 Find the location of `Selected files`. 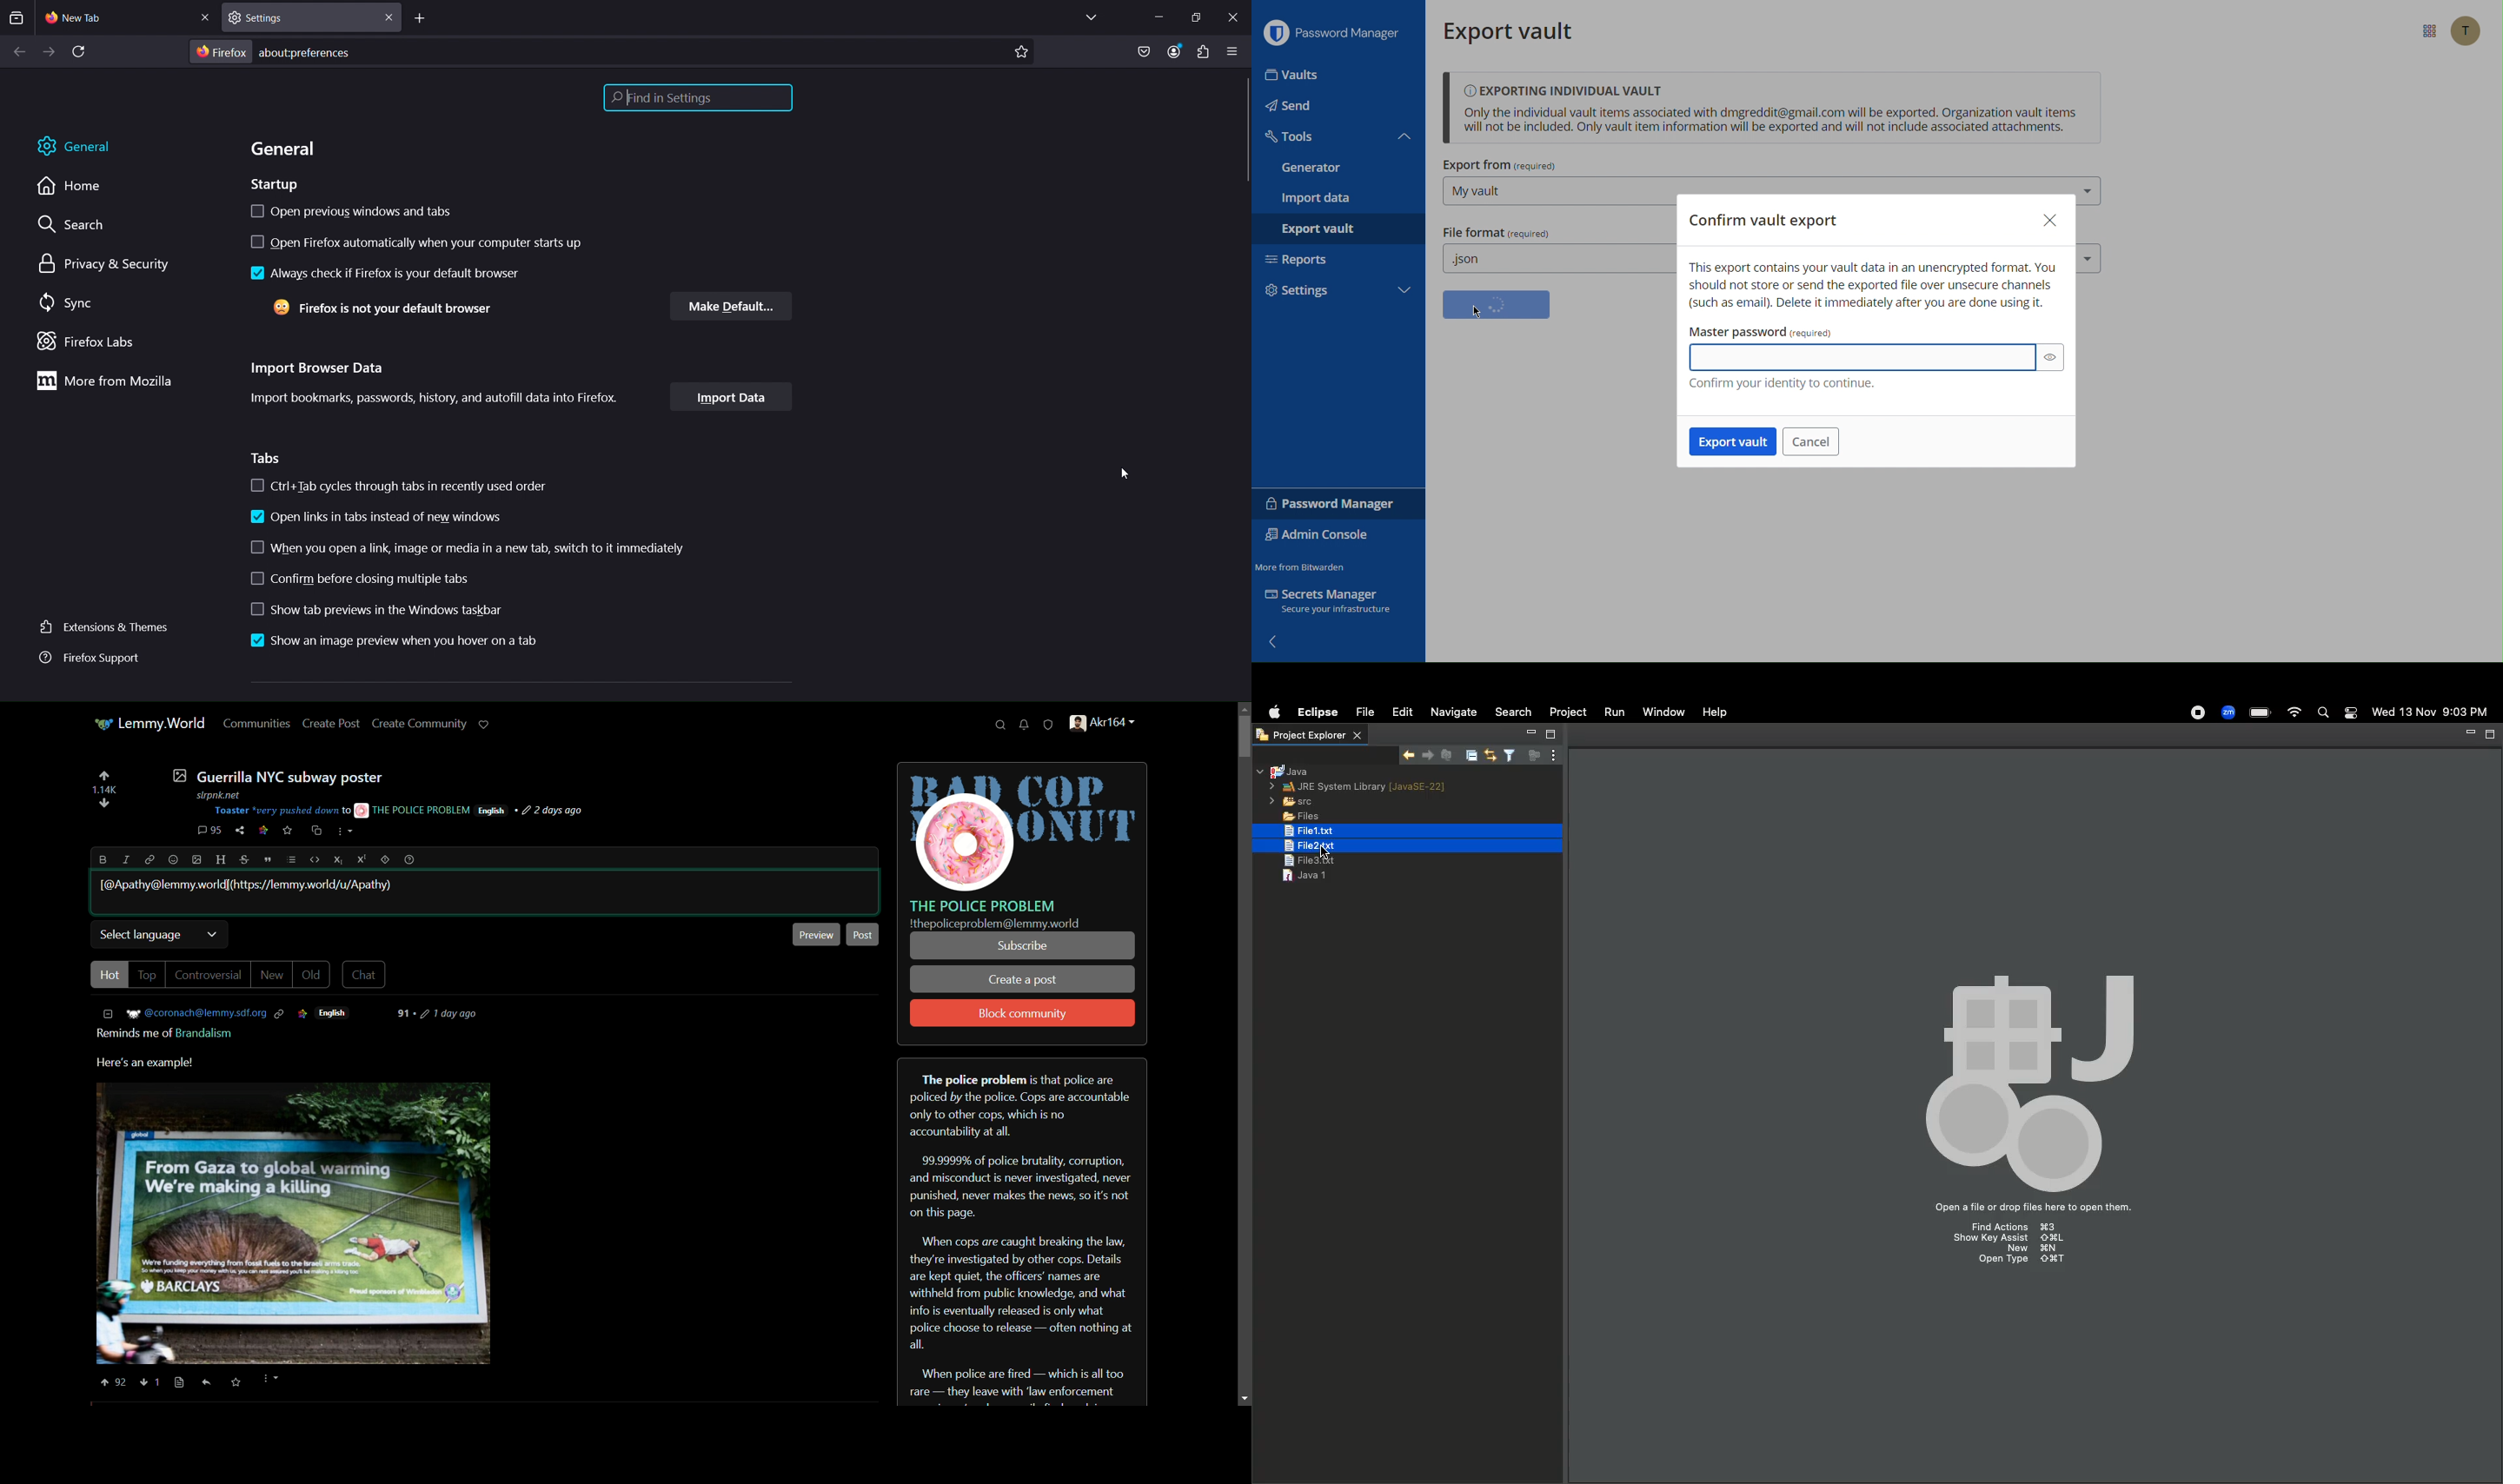

Selected files is located at coordinates (1369, 846).